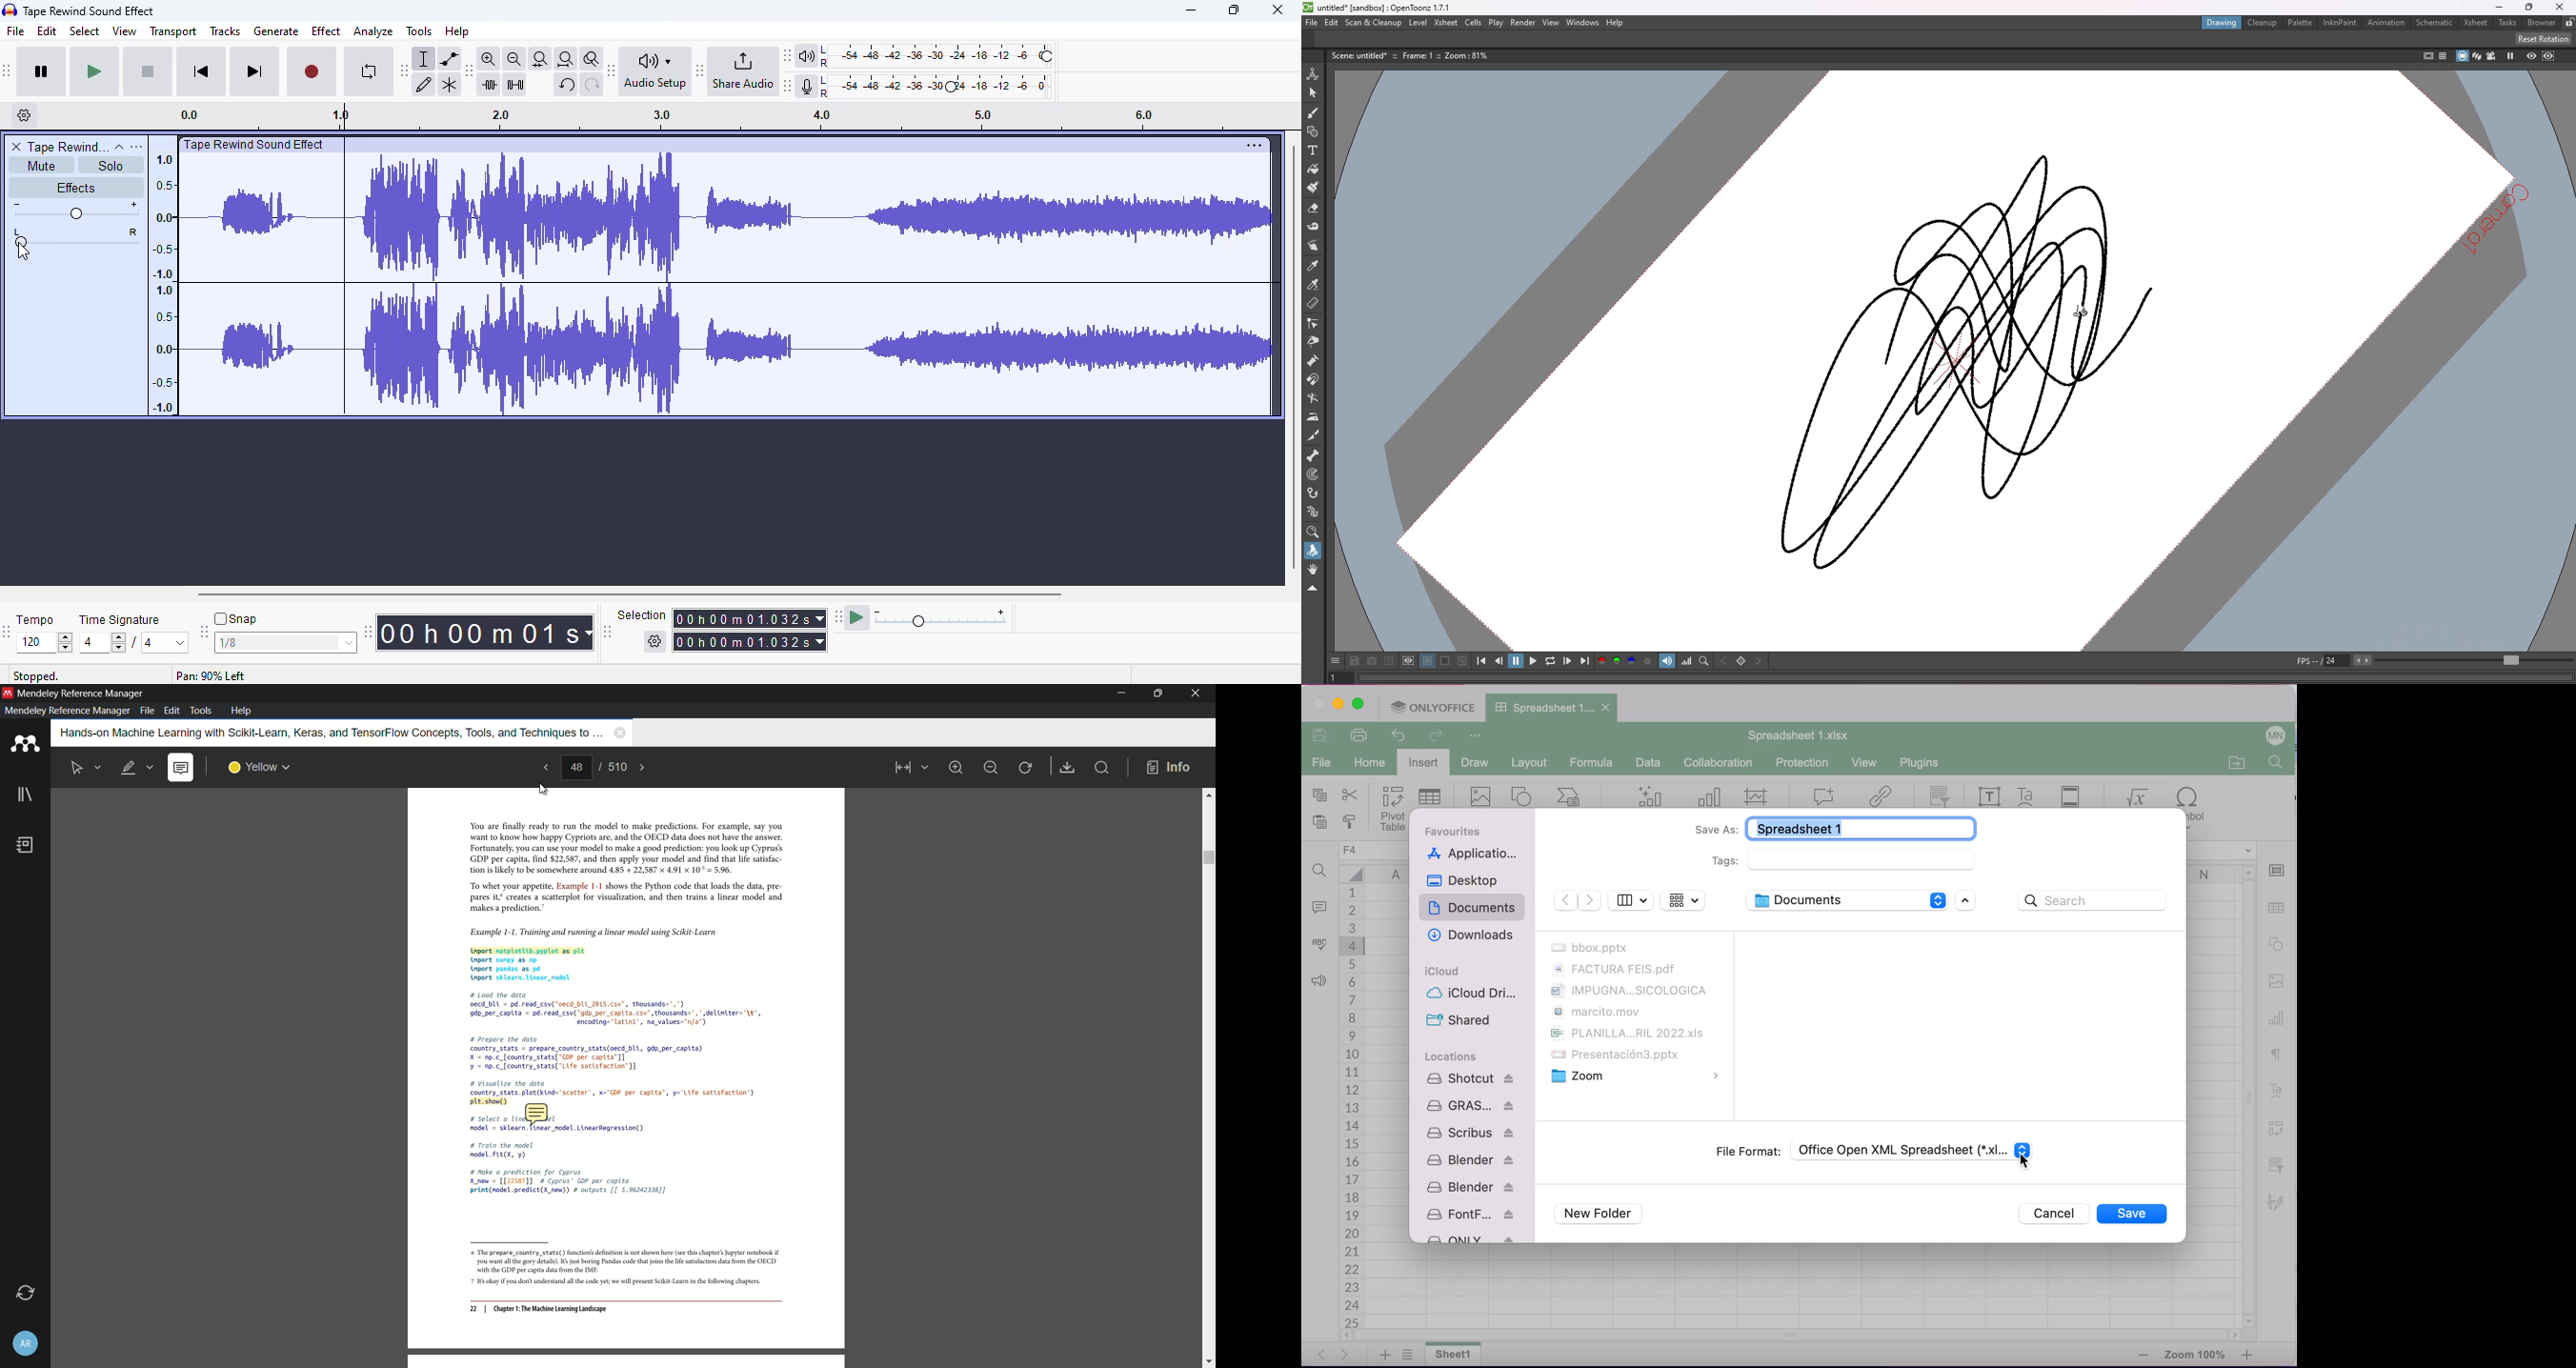  I want to click on note icon, so click(538, 1113).